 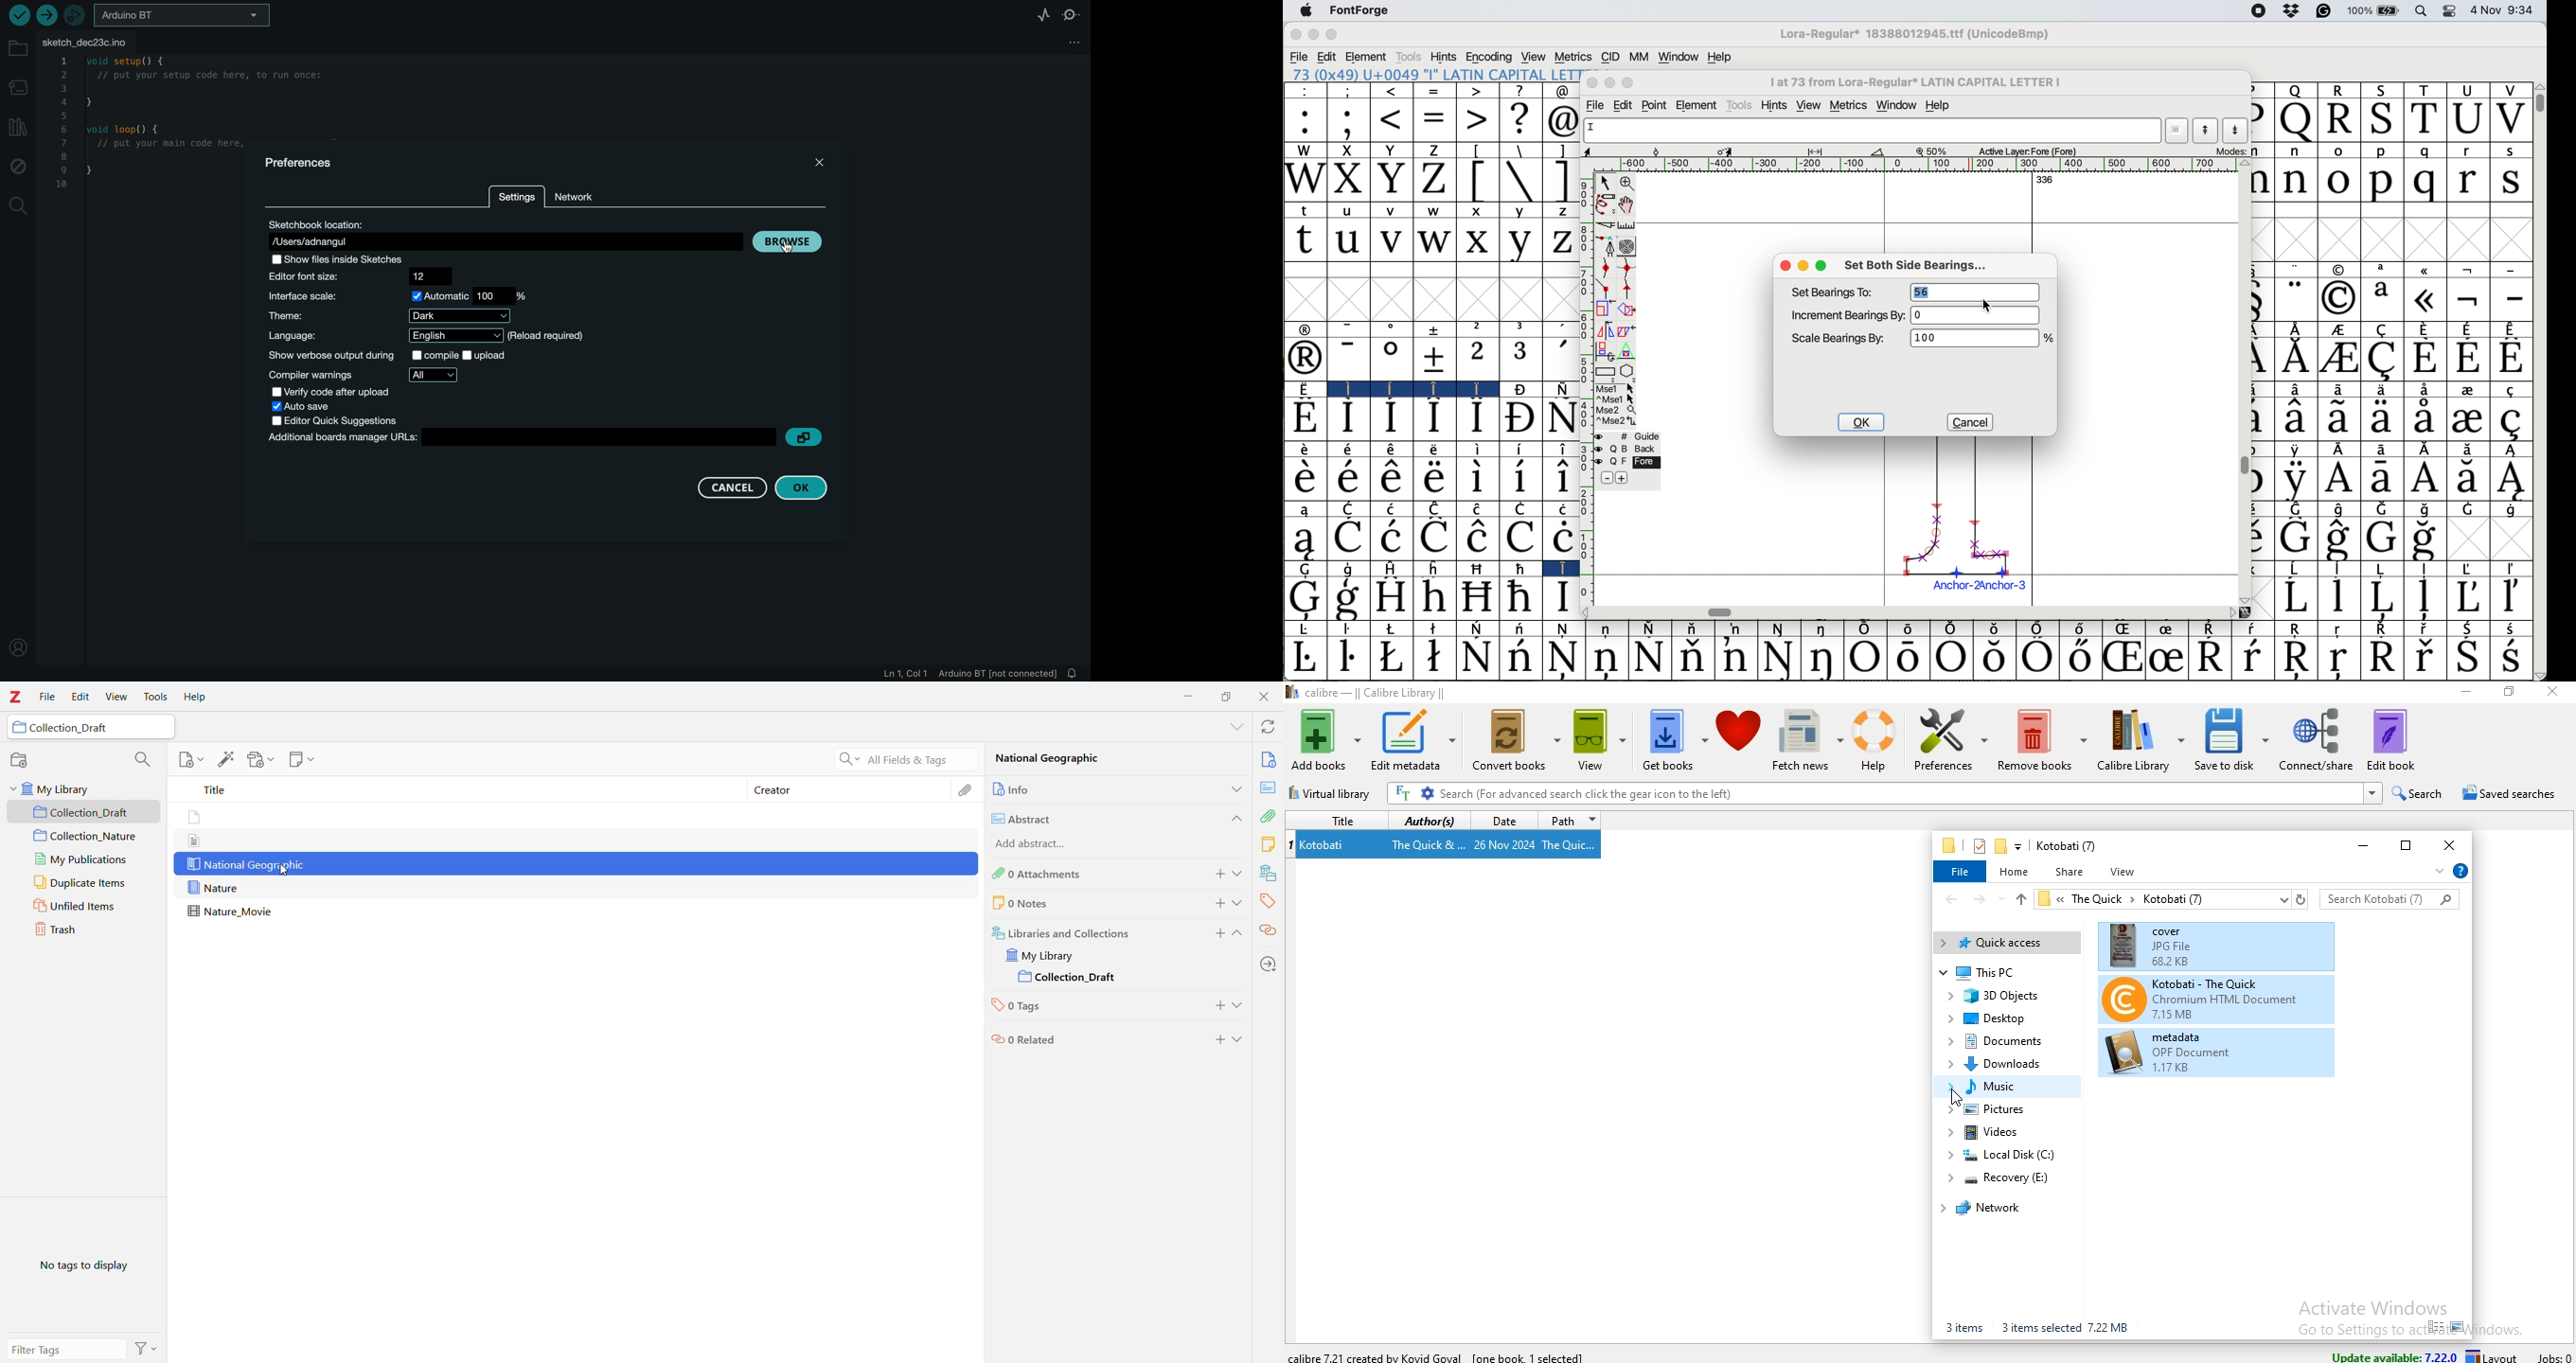 What do you see at coordinates (2418, 791) in the screenshot?
I see `search` at bounding box center [2418, 791].